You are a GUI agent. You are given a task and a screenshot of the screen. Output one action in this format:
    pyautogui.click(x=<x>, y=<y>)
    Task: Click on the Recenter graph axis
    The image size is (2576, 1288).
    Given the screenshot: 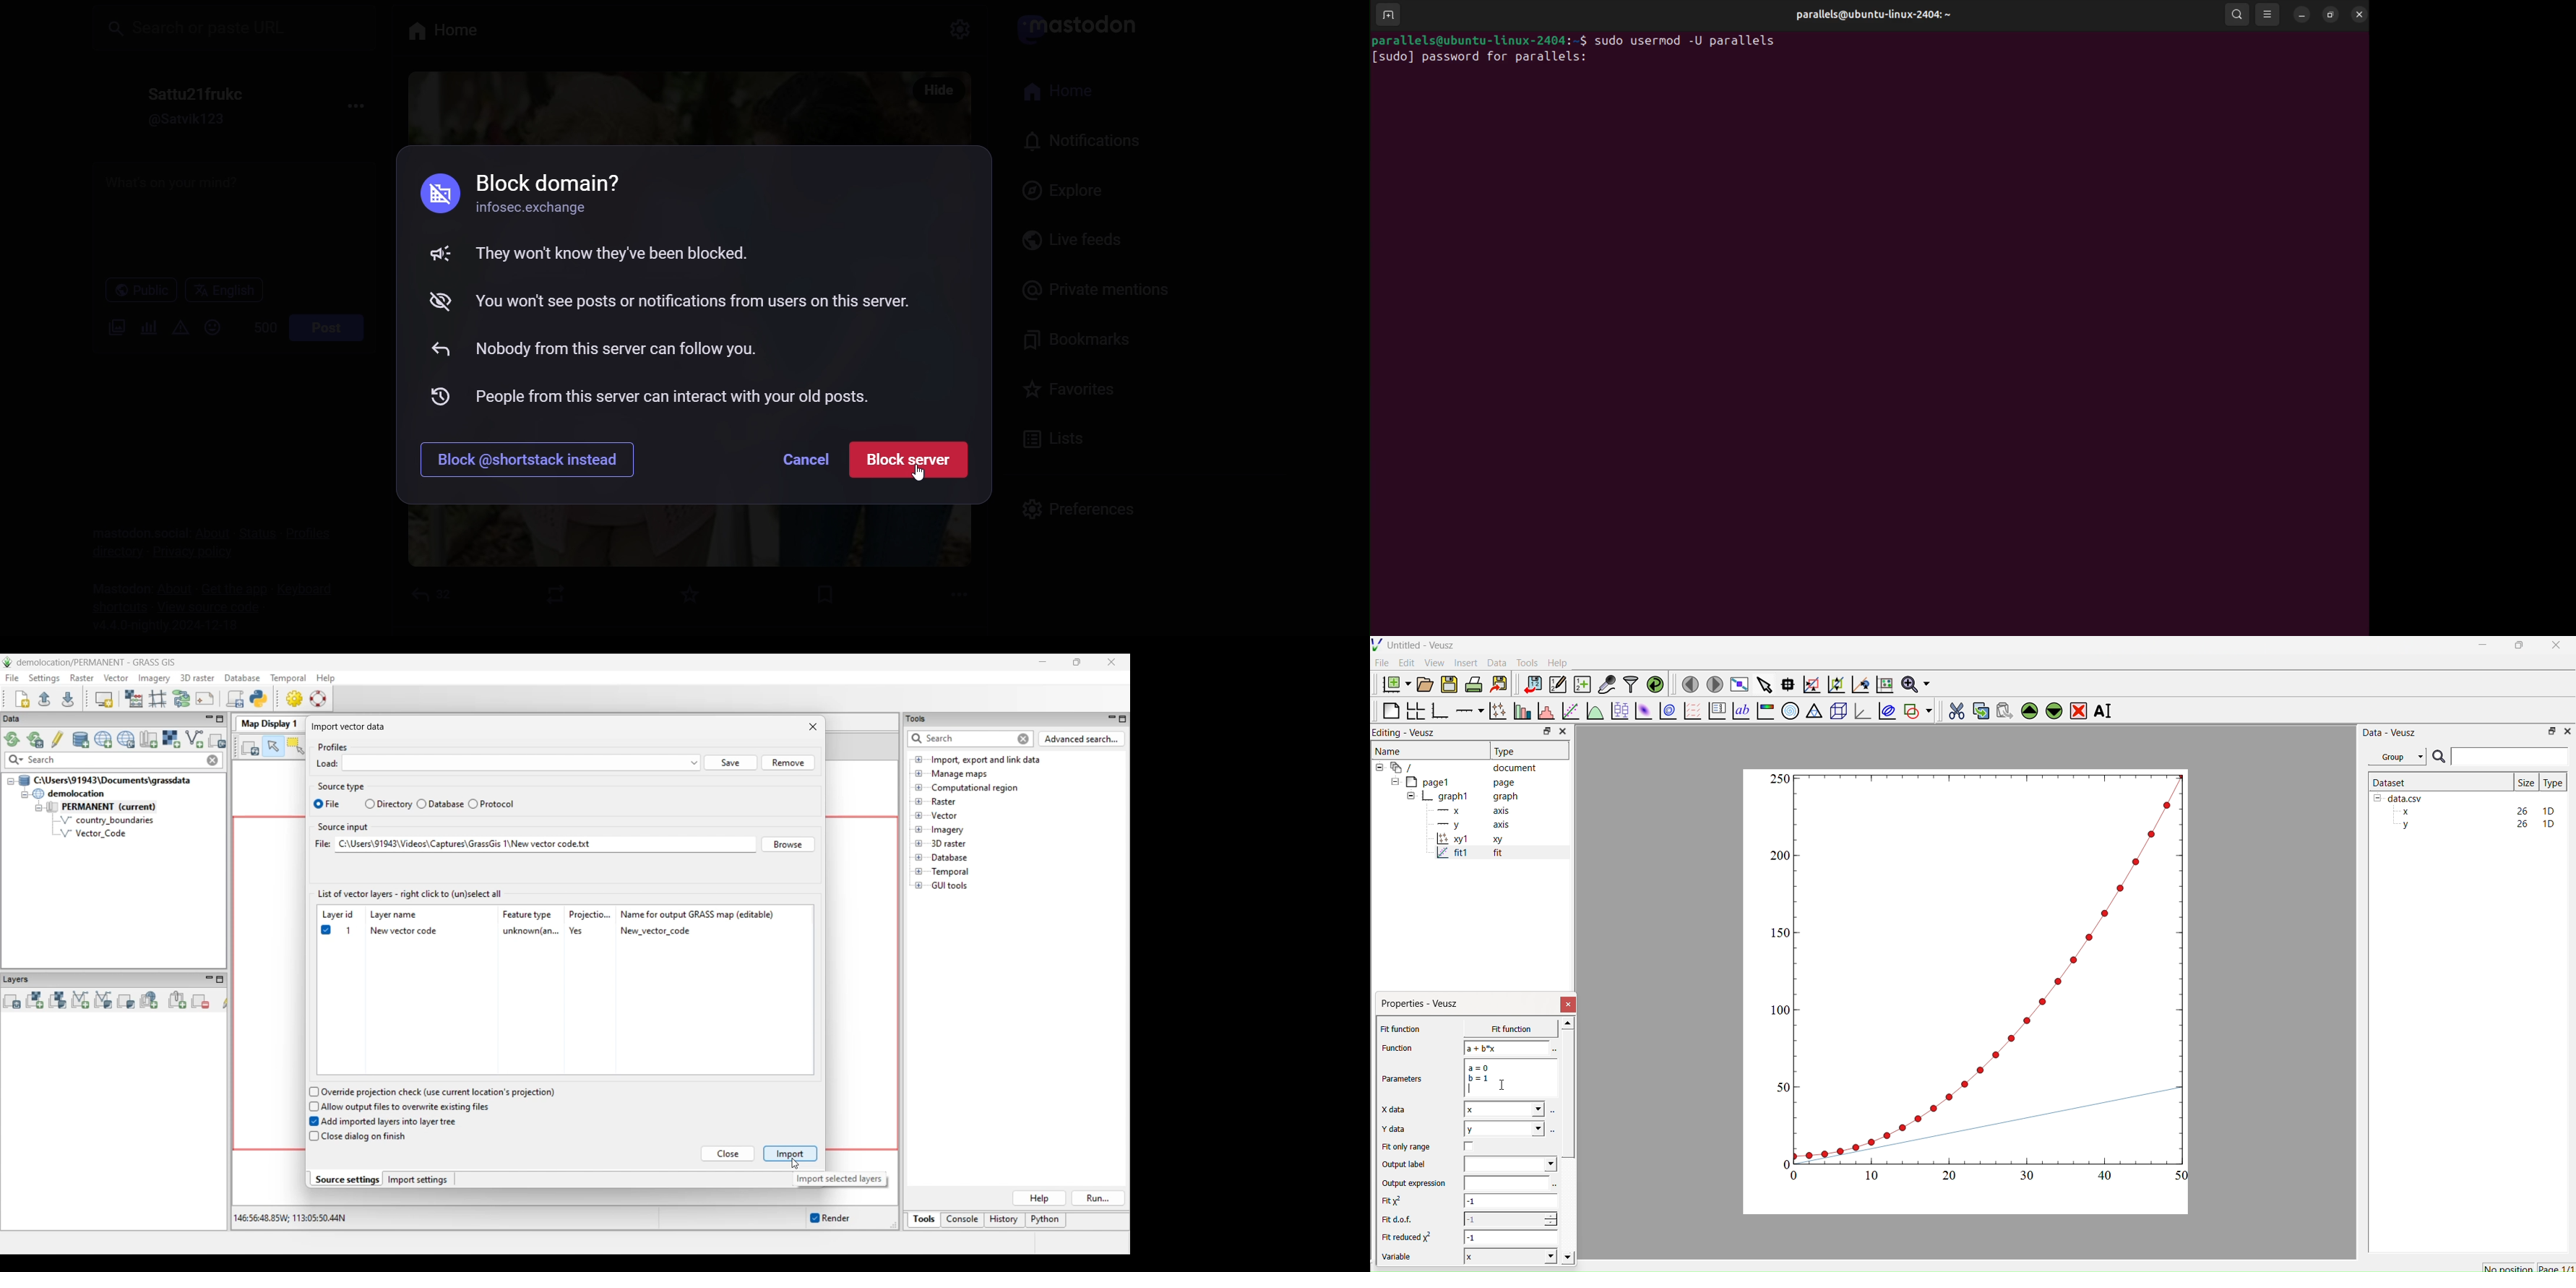 What is the action you would take?
    pyautogui.click(x=1859, y=684)
    